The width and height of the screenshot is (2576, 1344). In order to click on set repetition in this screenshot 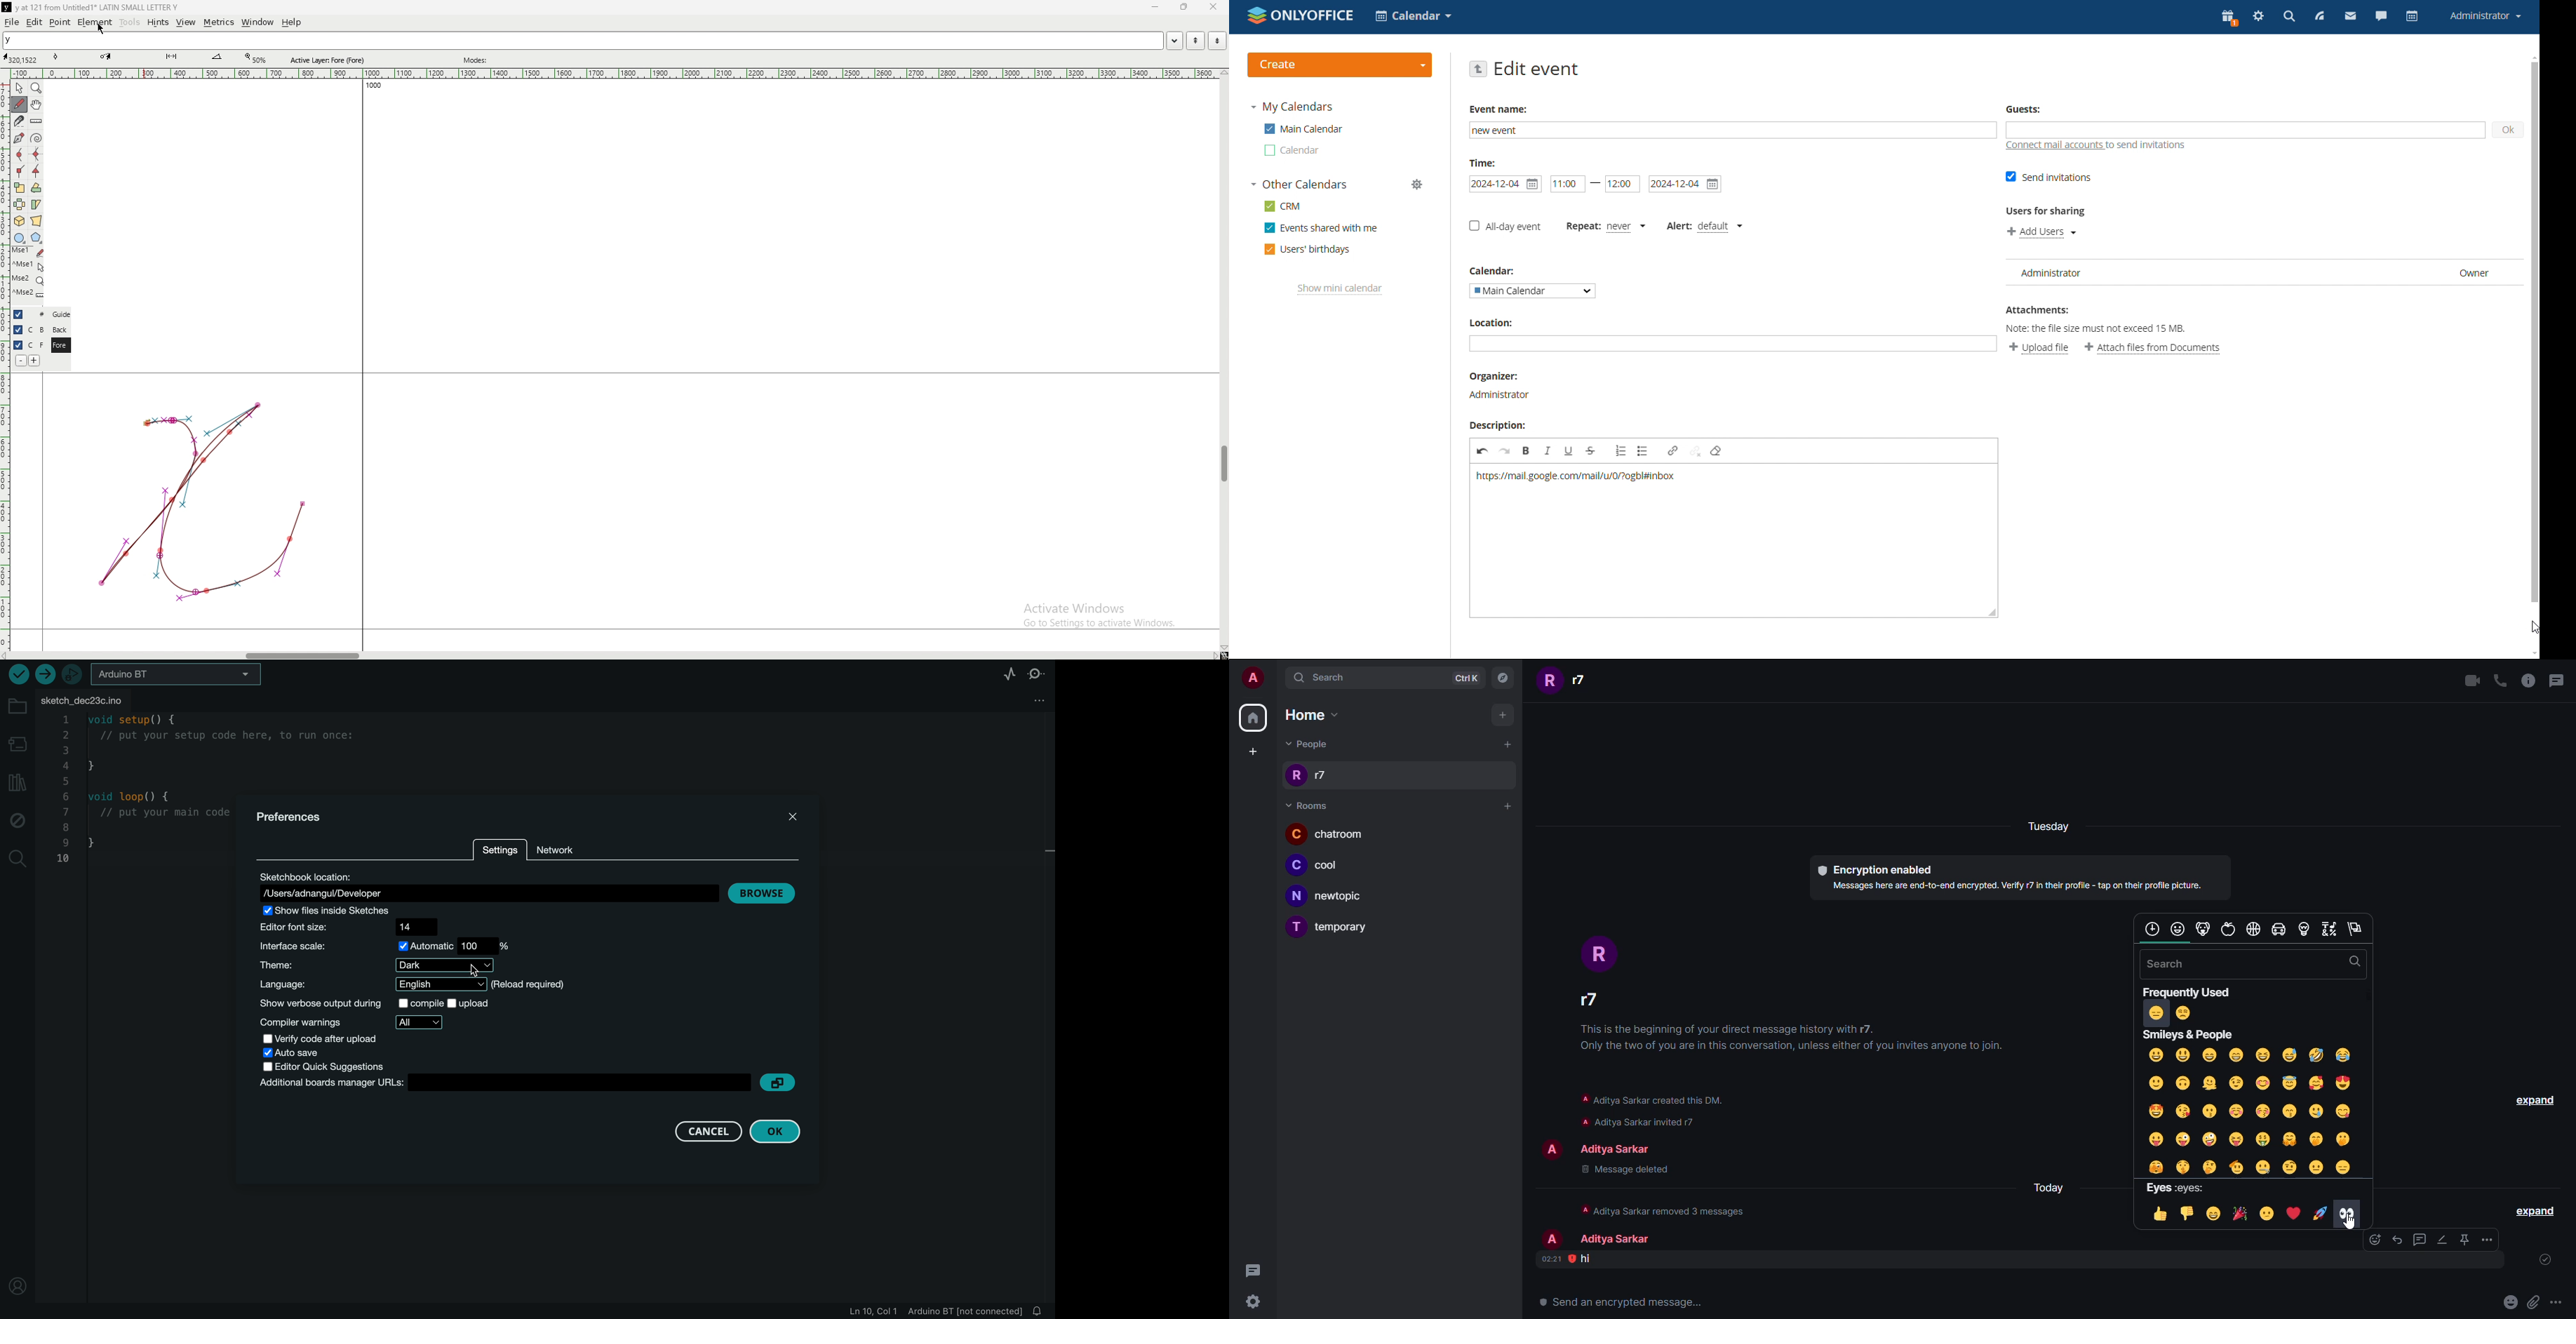, I will do `click(1581, 225)`.